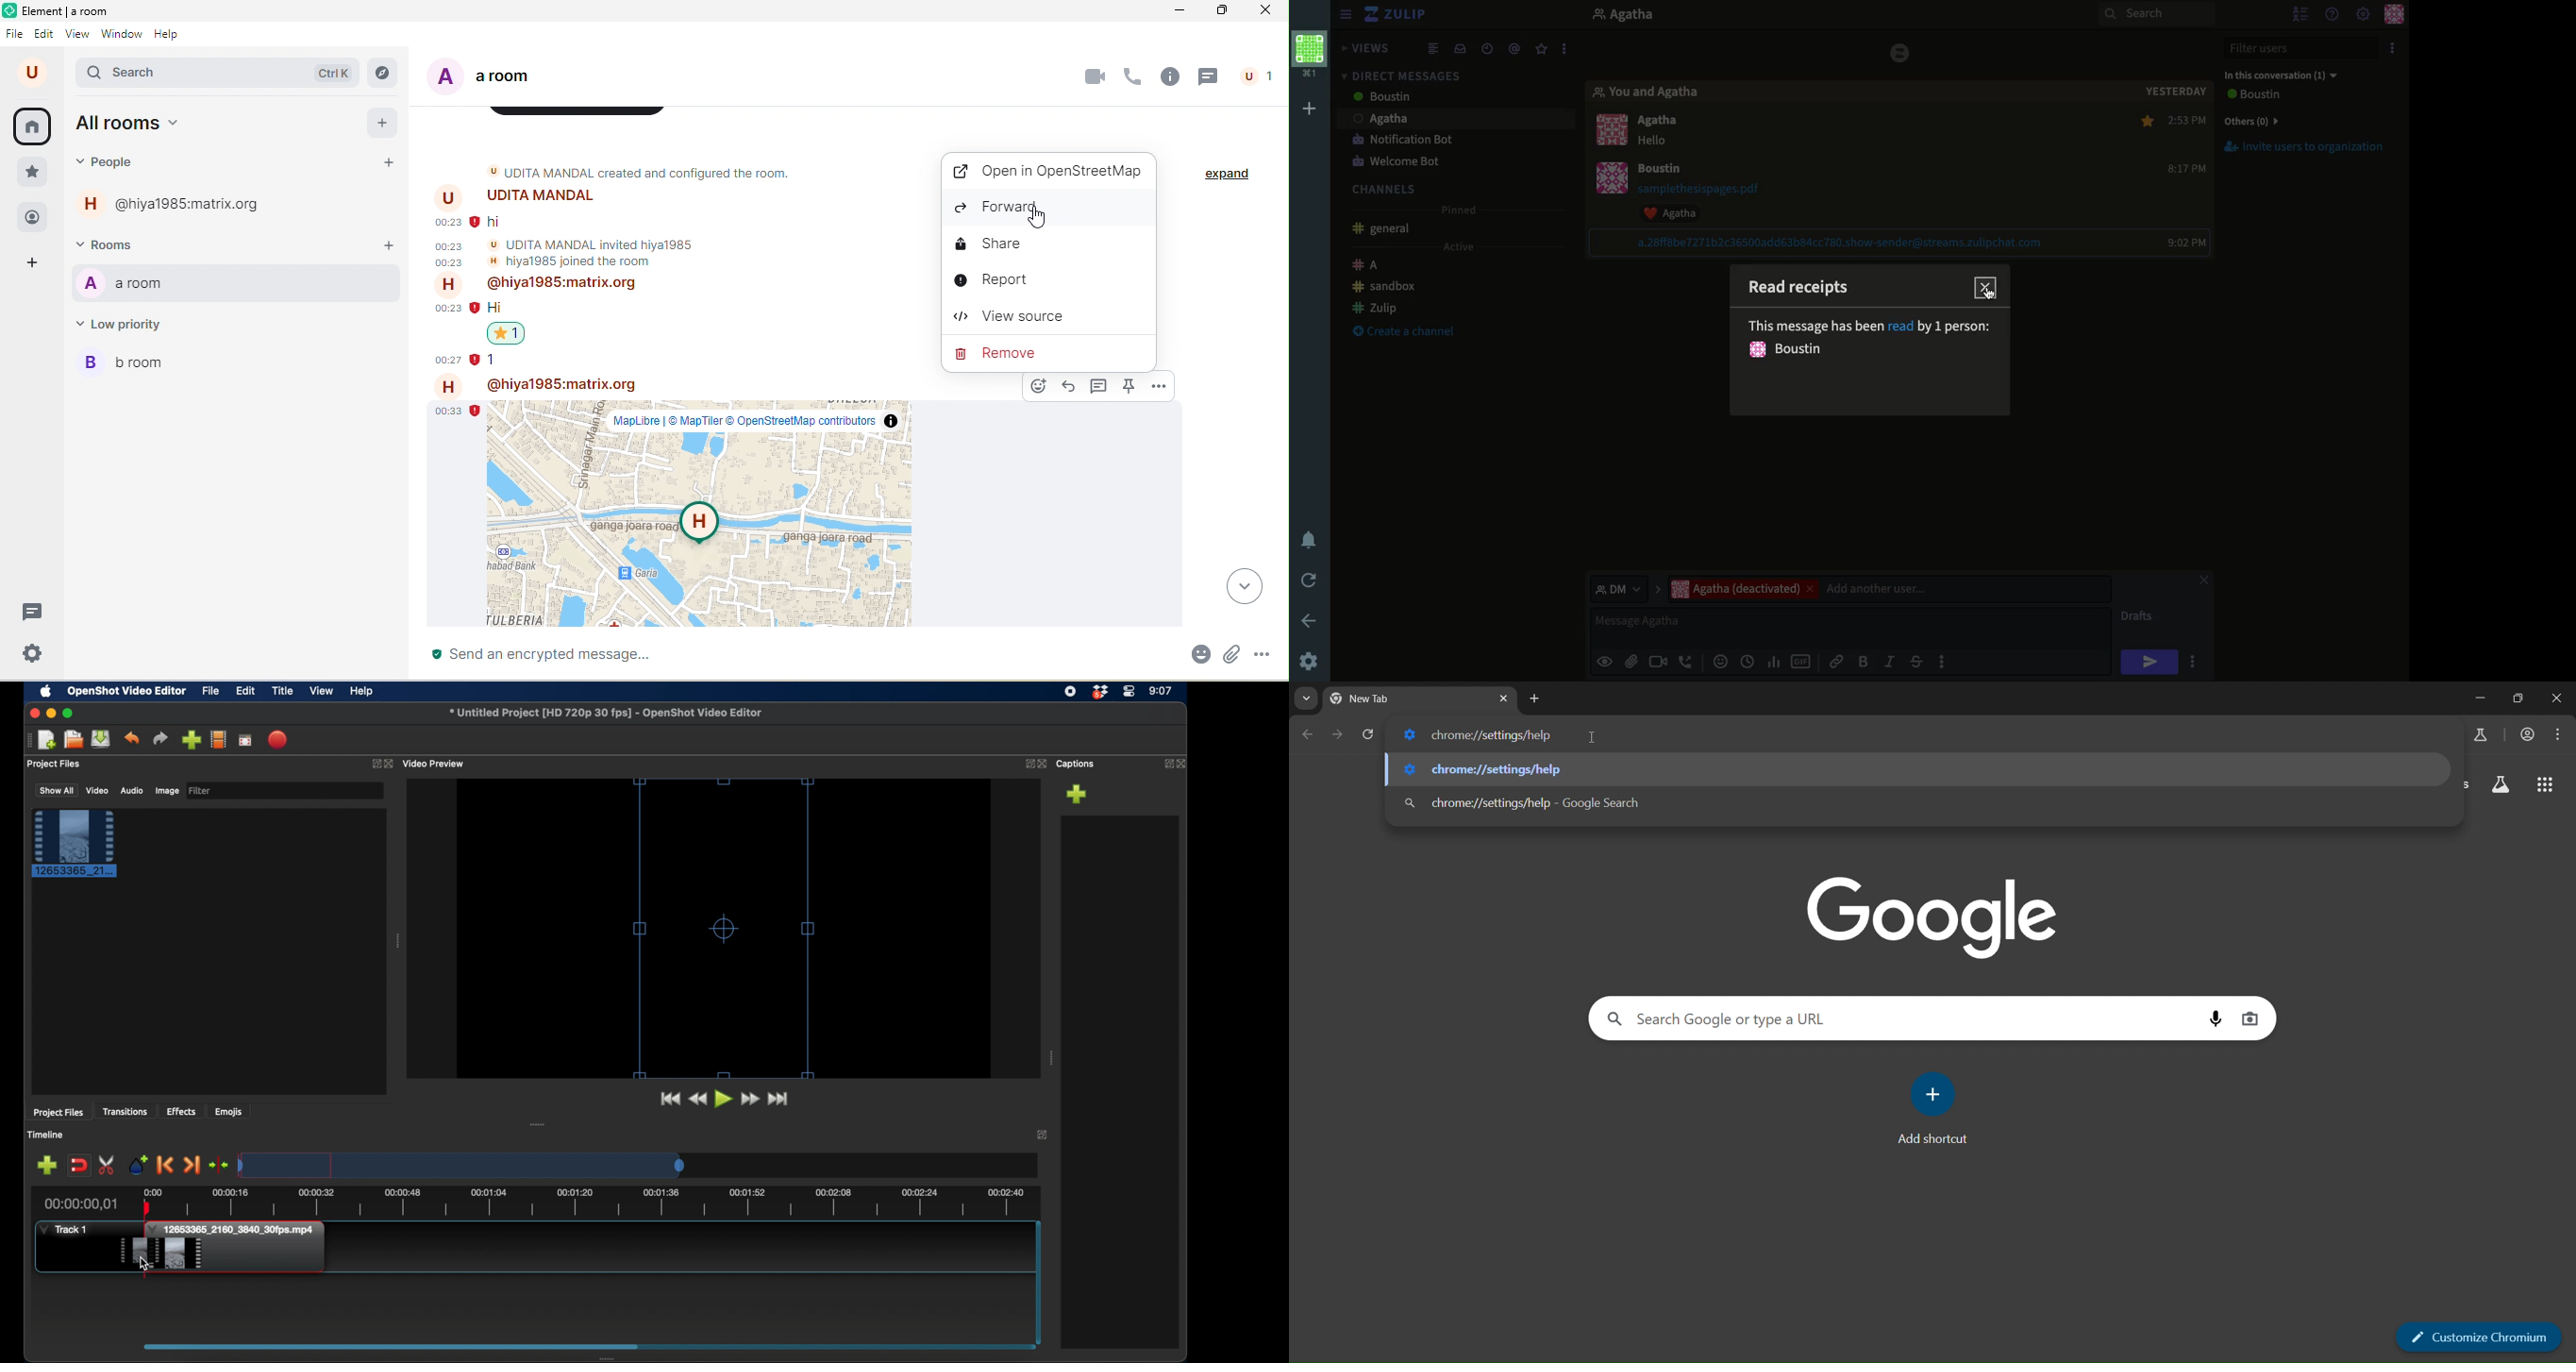 The width and height of the screenshot is (2576, 1372). I want to click on options, so click(1566, 45).